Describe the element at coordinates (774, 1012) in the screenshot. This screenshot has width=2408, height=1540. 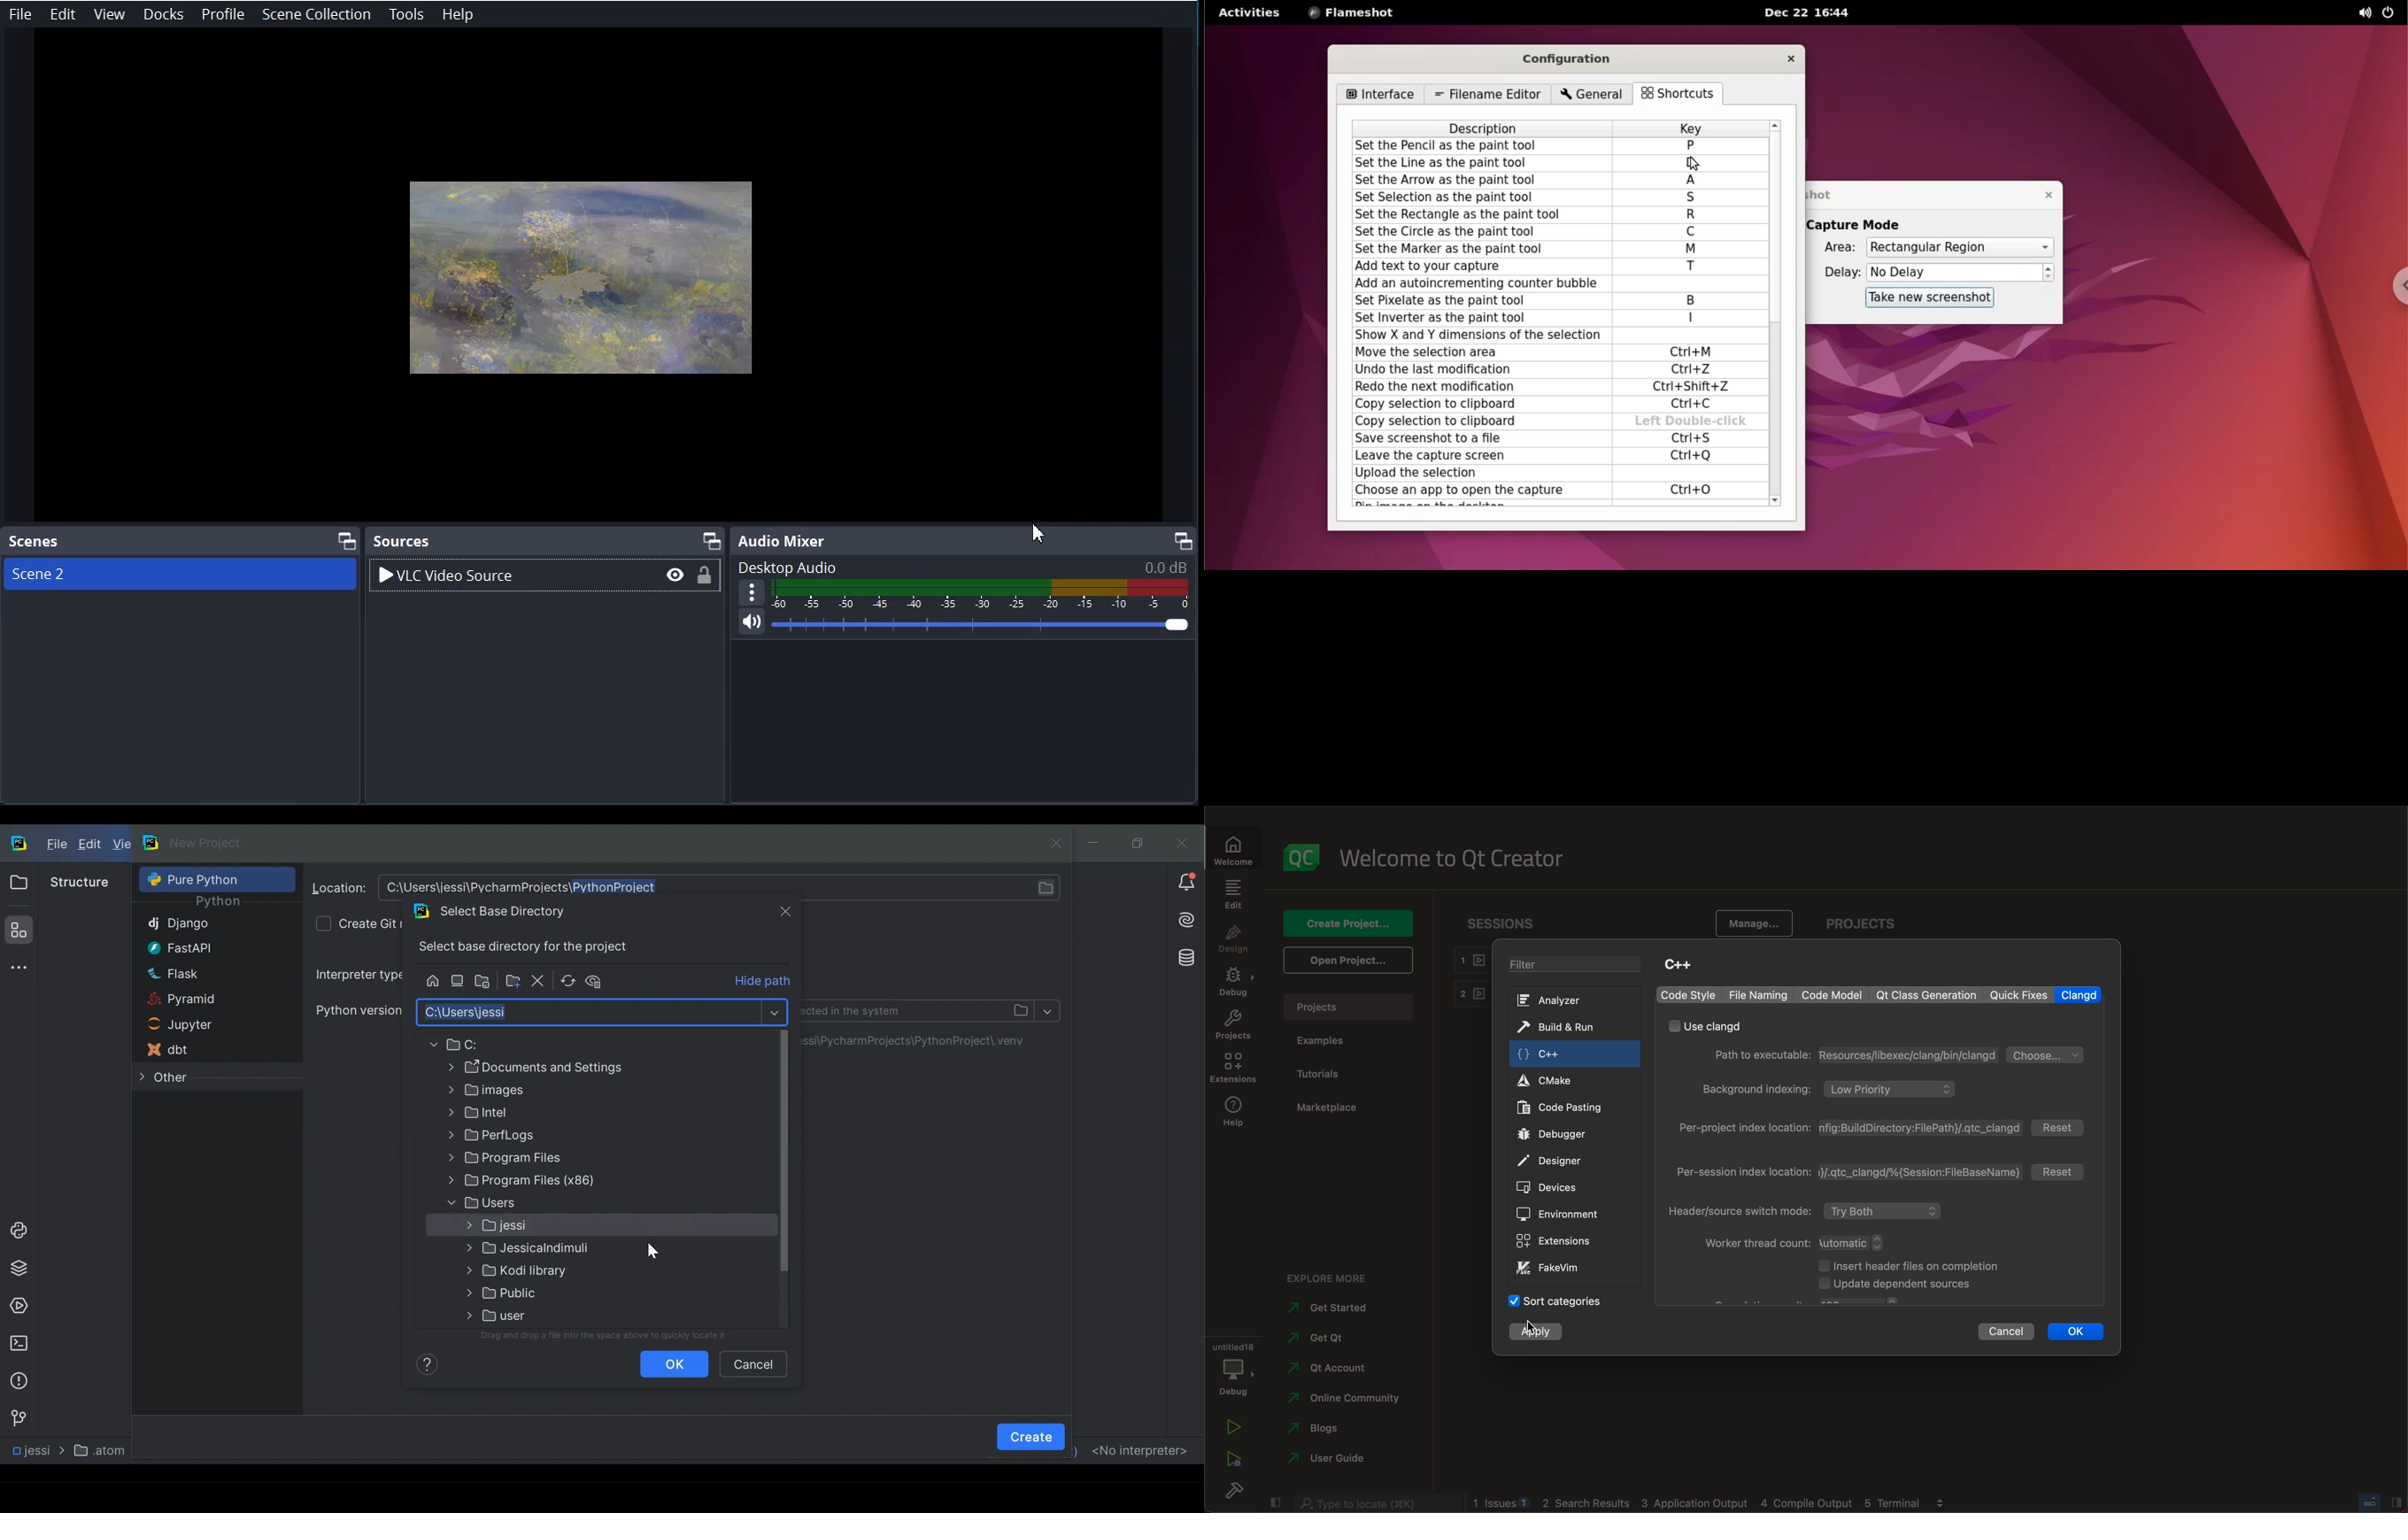
I see `show` at that location.